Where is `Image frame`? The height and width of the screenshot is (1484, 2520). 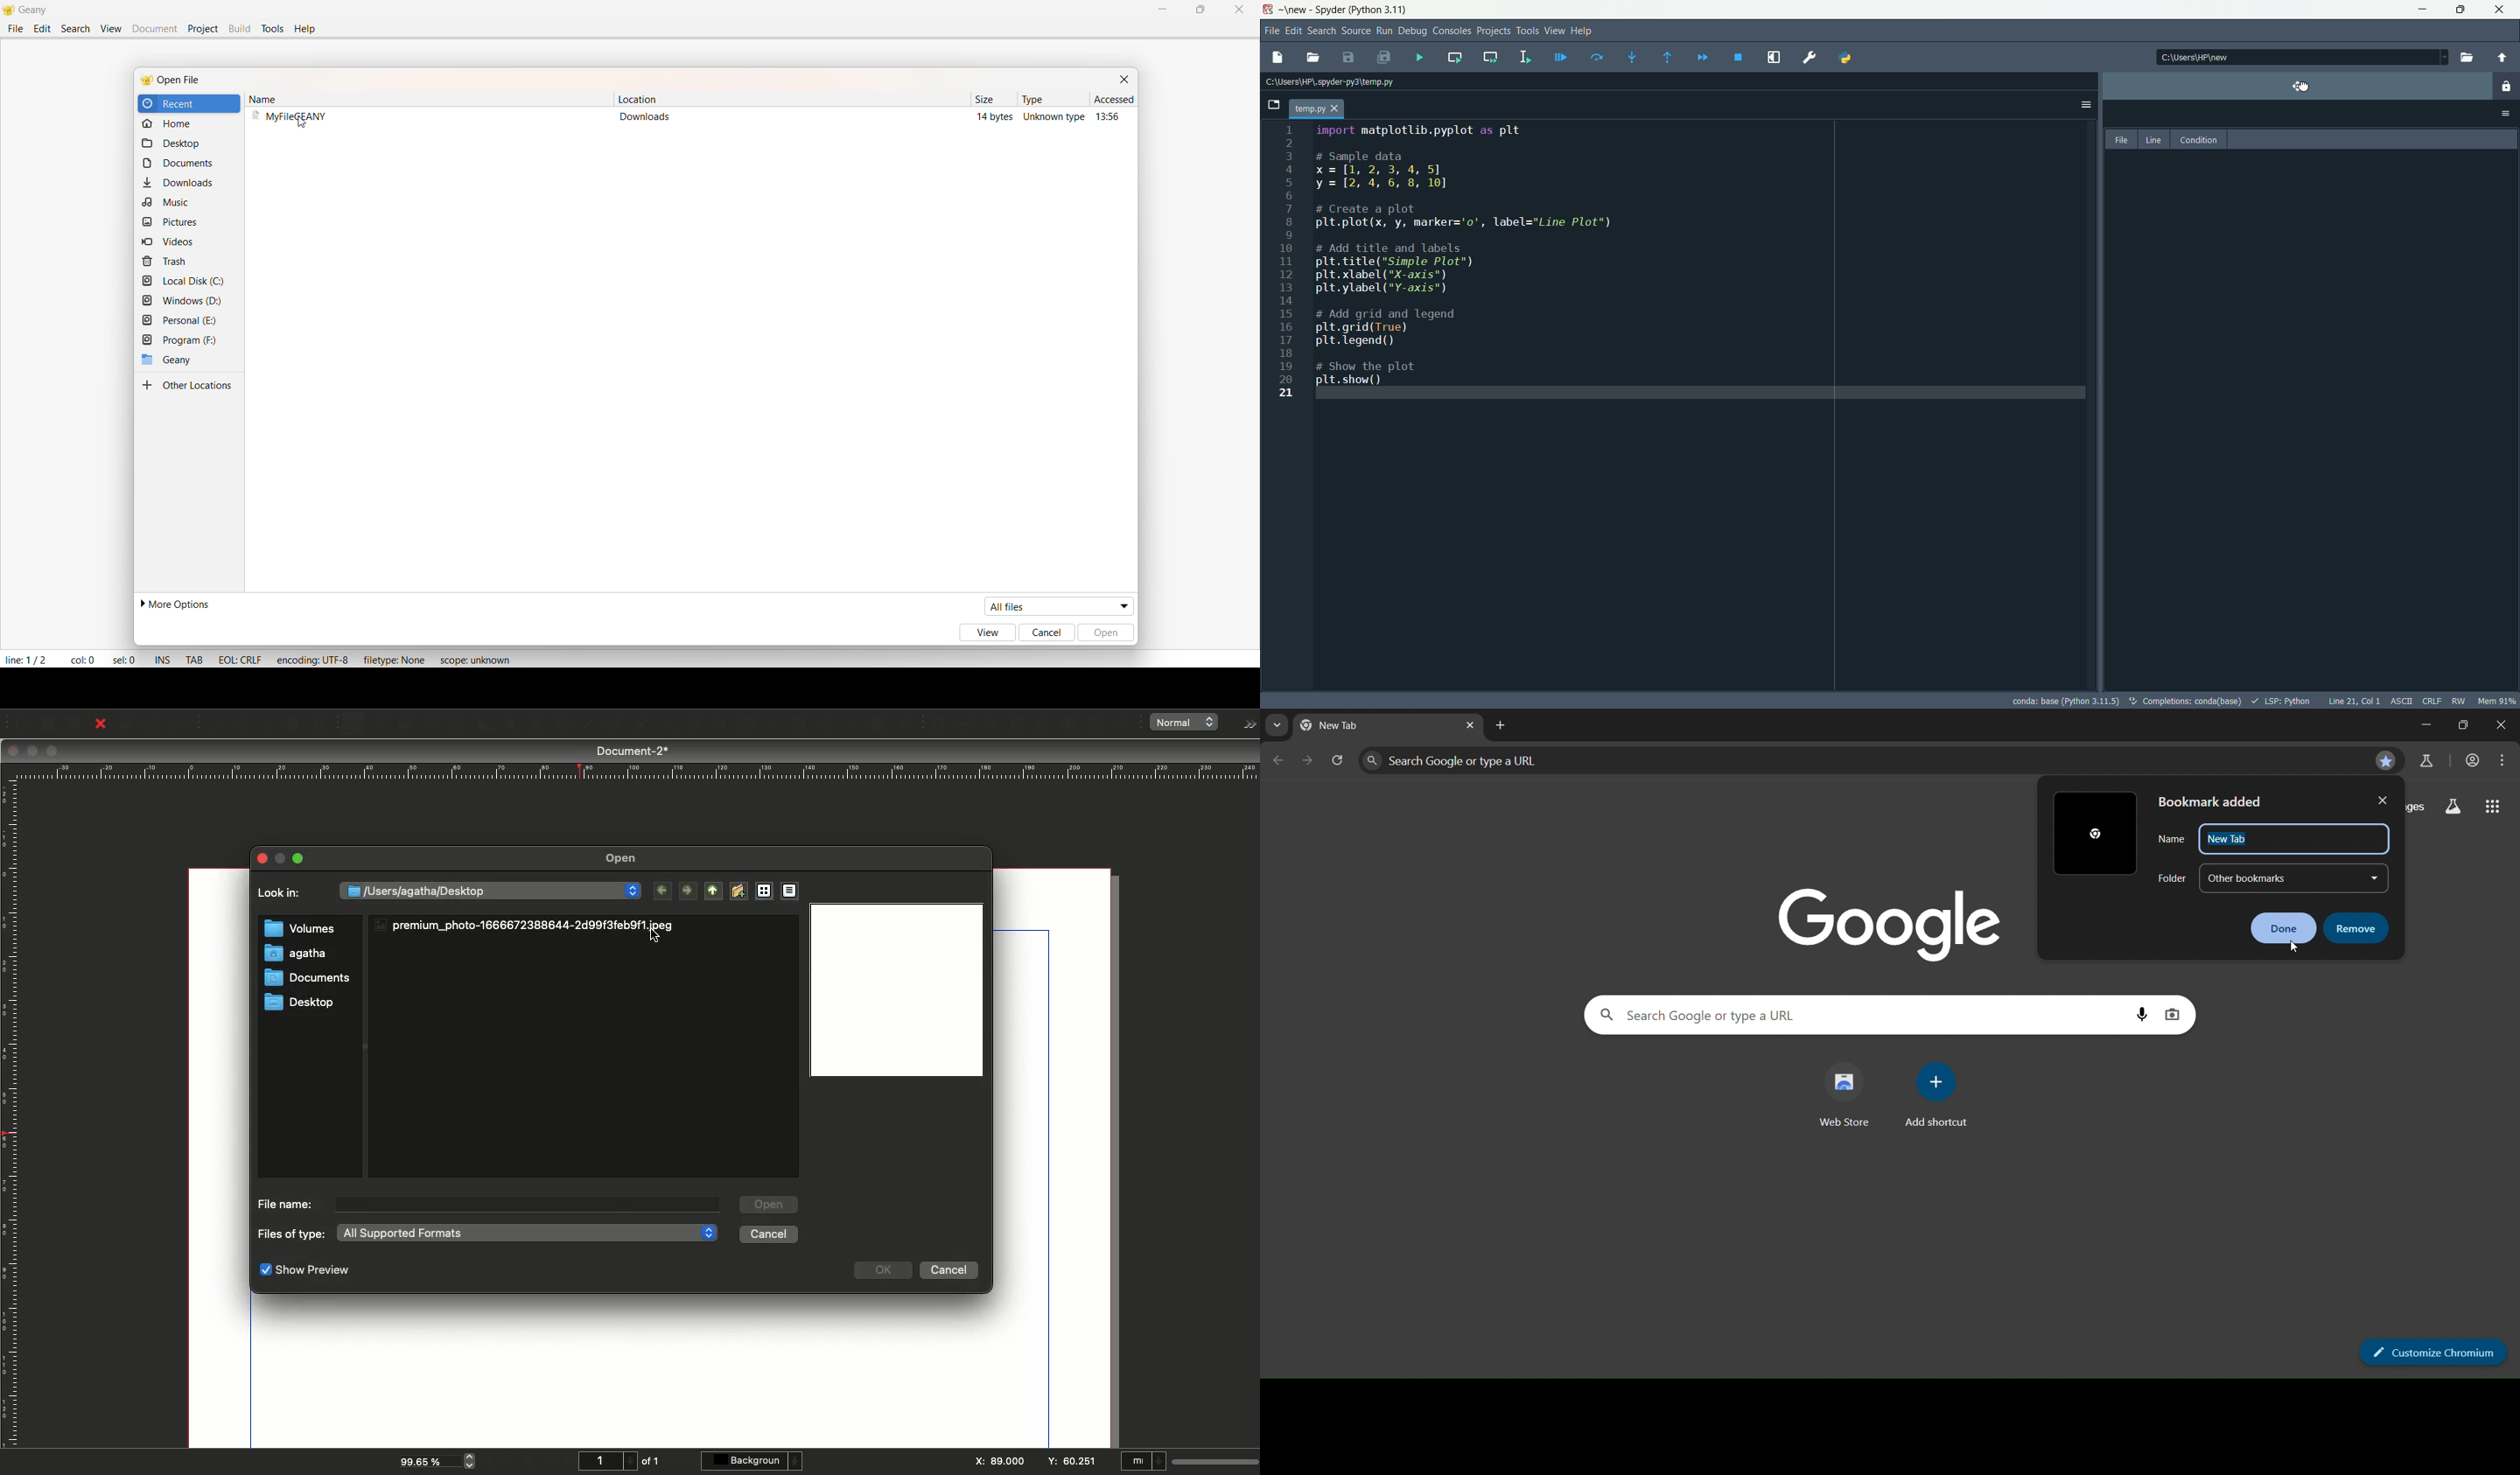
Image frame is located at coordinates (408, 726).